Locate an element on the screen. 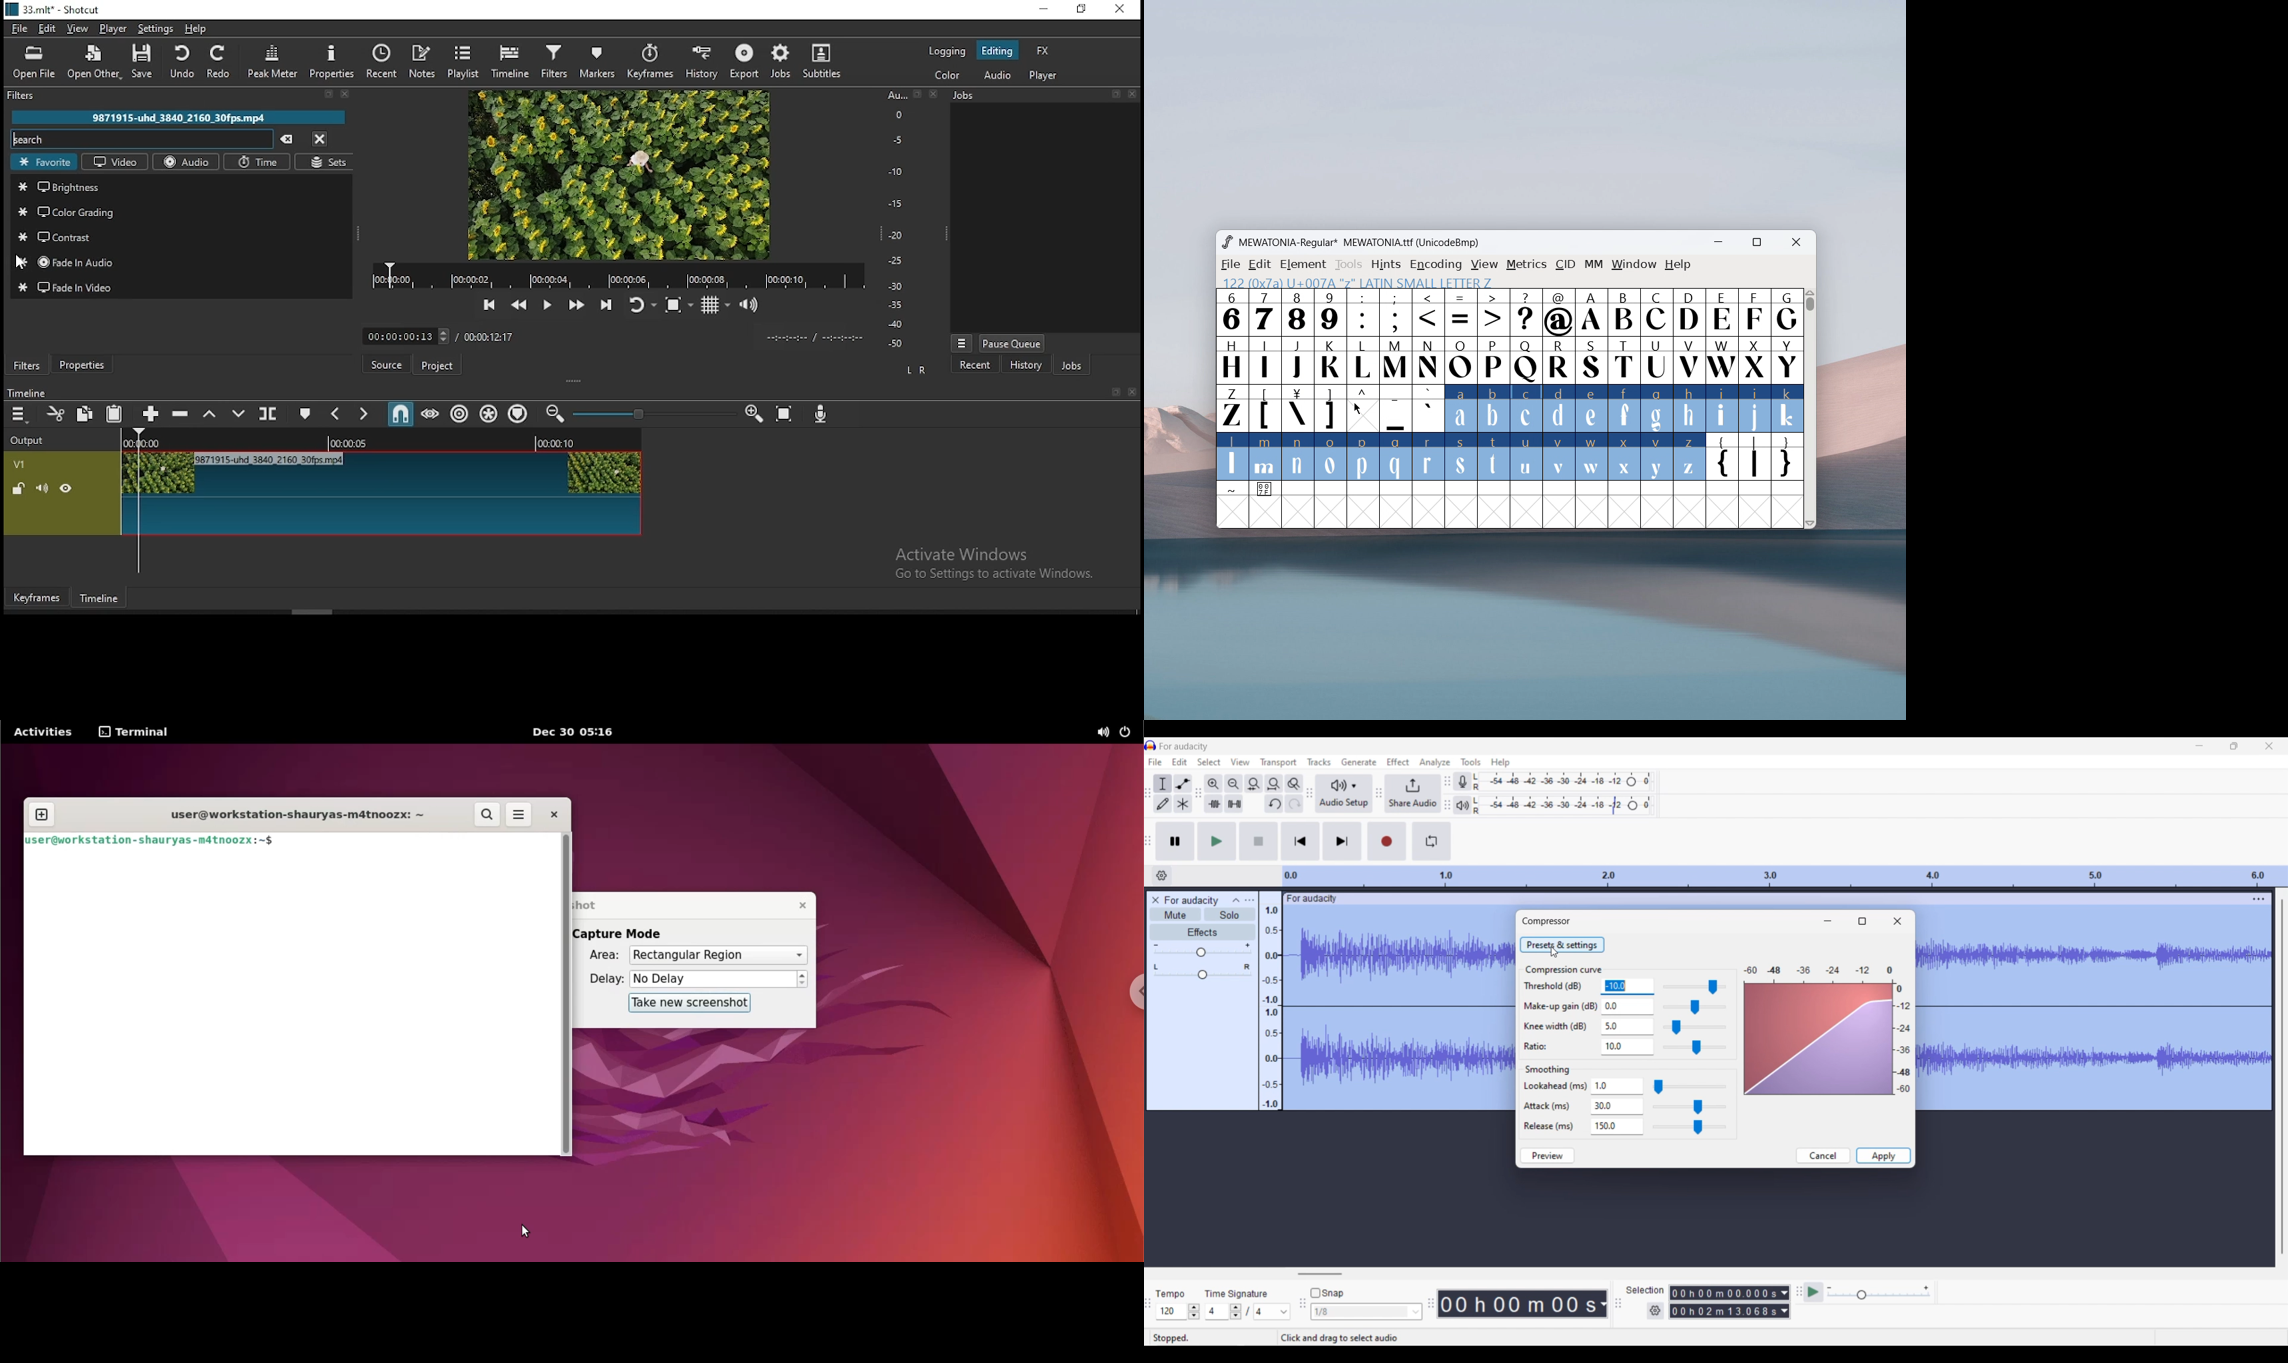 The image size is (2296, 1372). Show in a bigger tab is located at coordinates (1861, 921).